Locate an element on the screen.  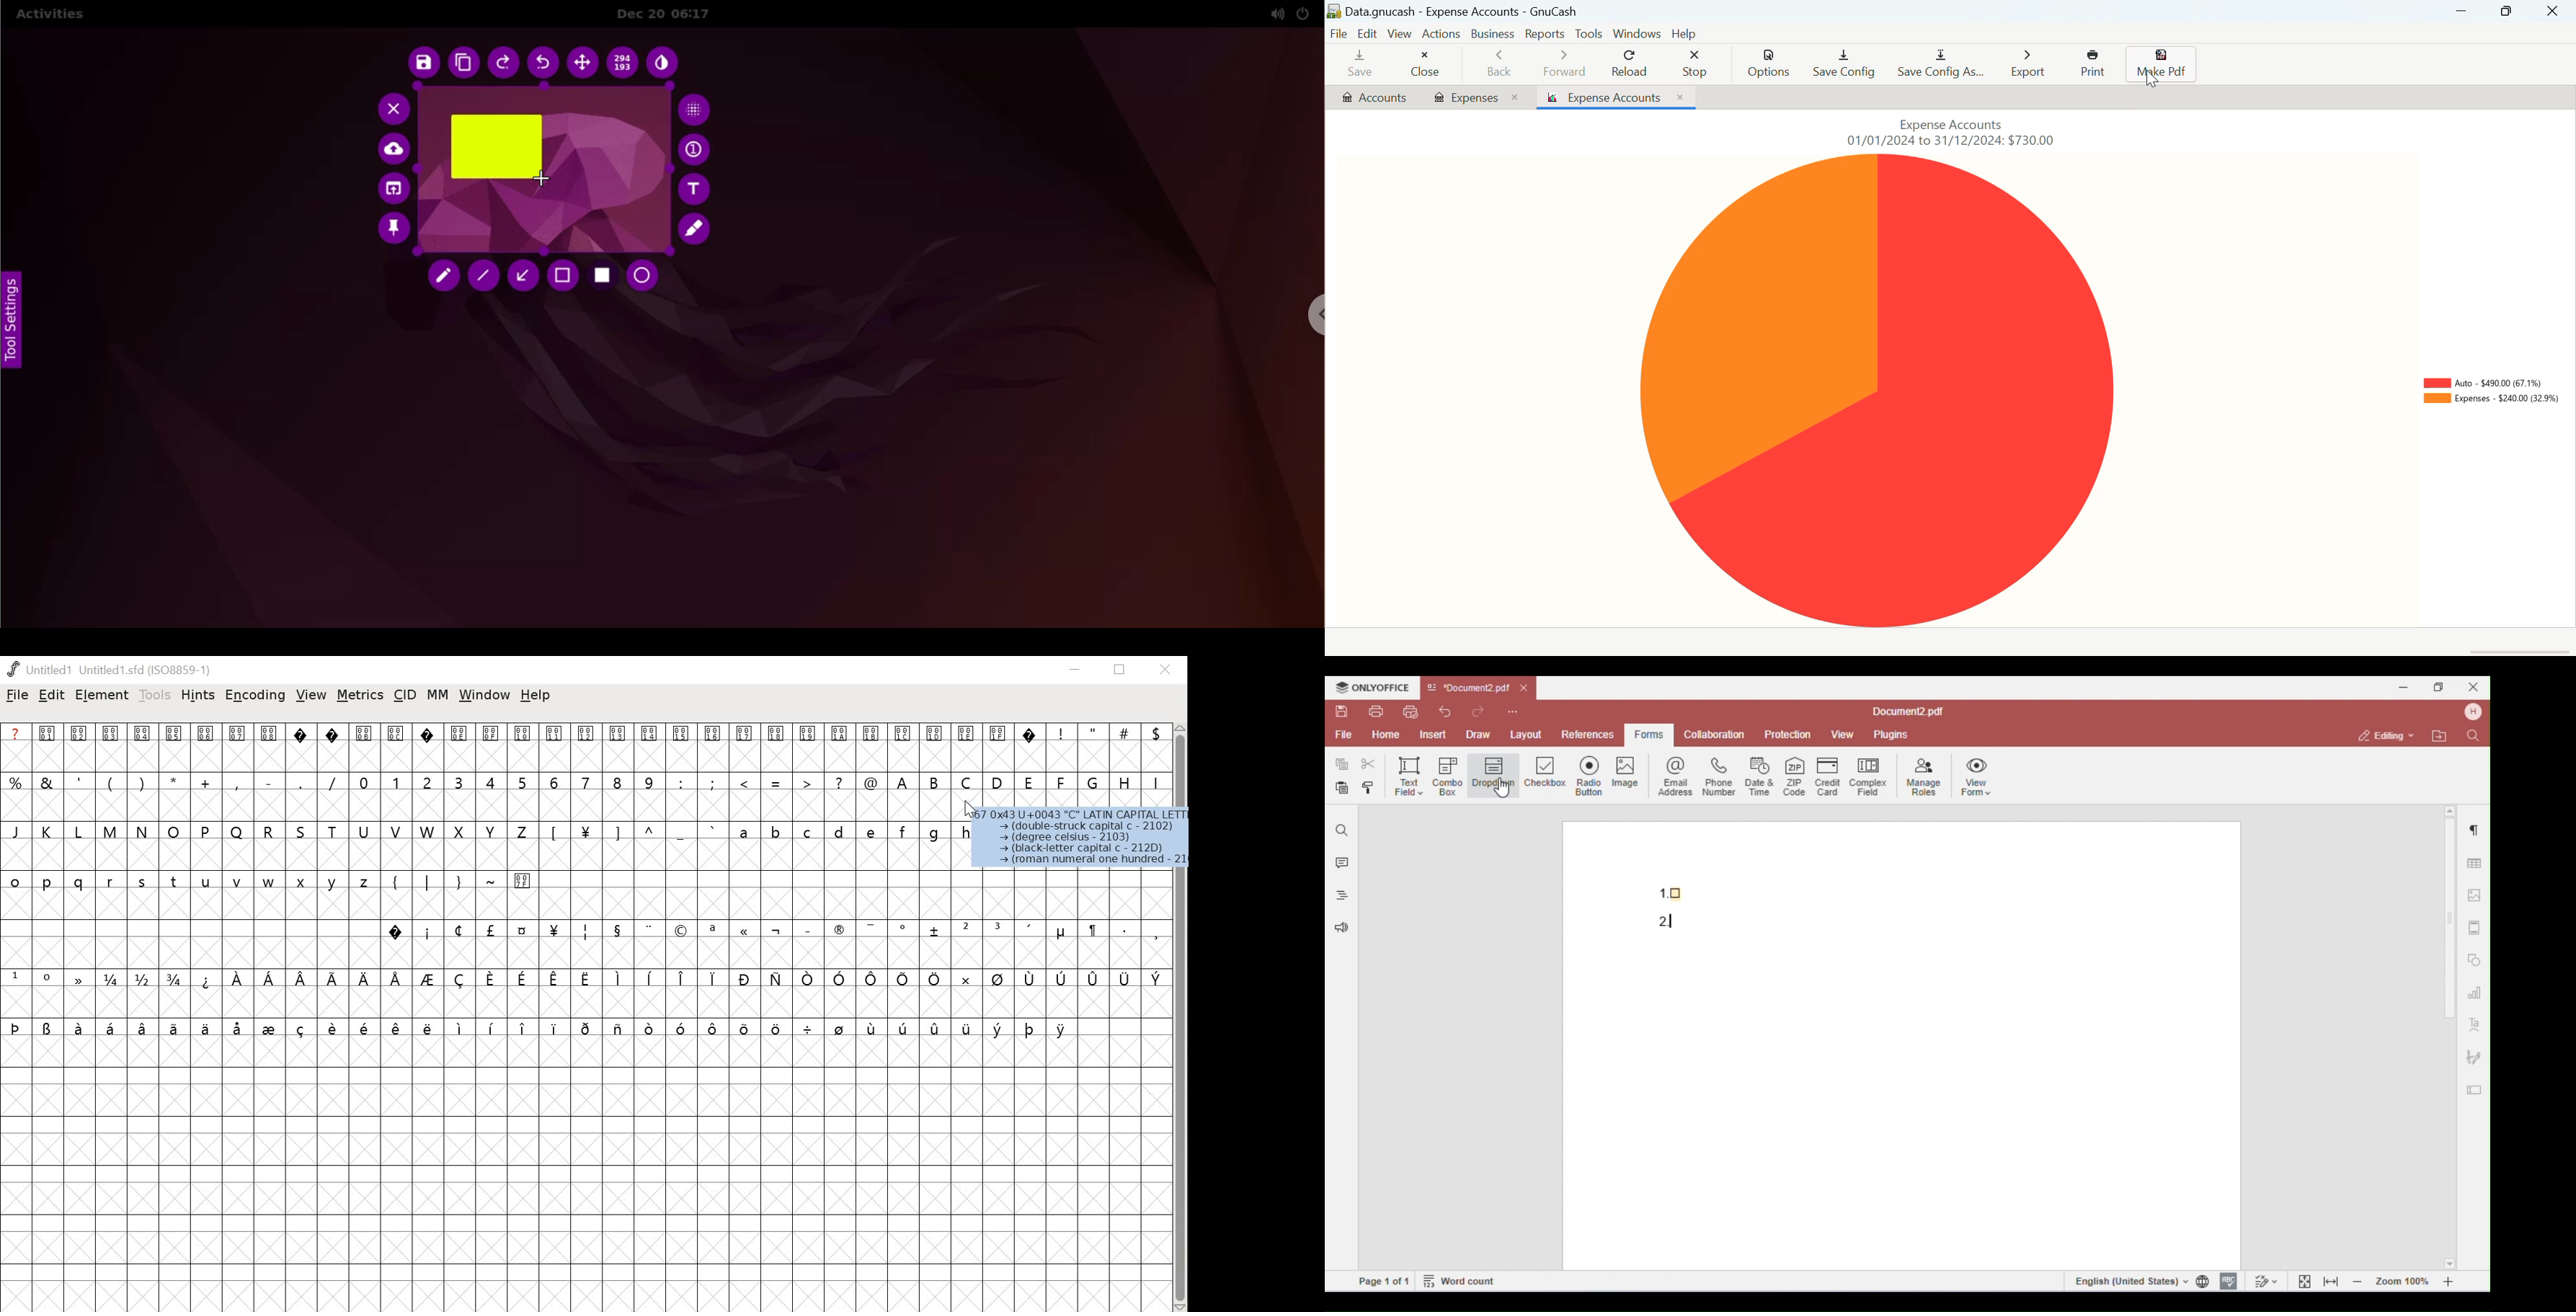
cid is located at coordinates (404, 694).